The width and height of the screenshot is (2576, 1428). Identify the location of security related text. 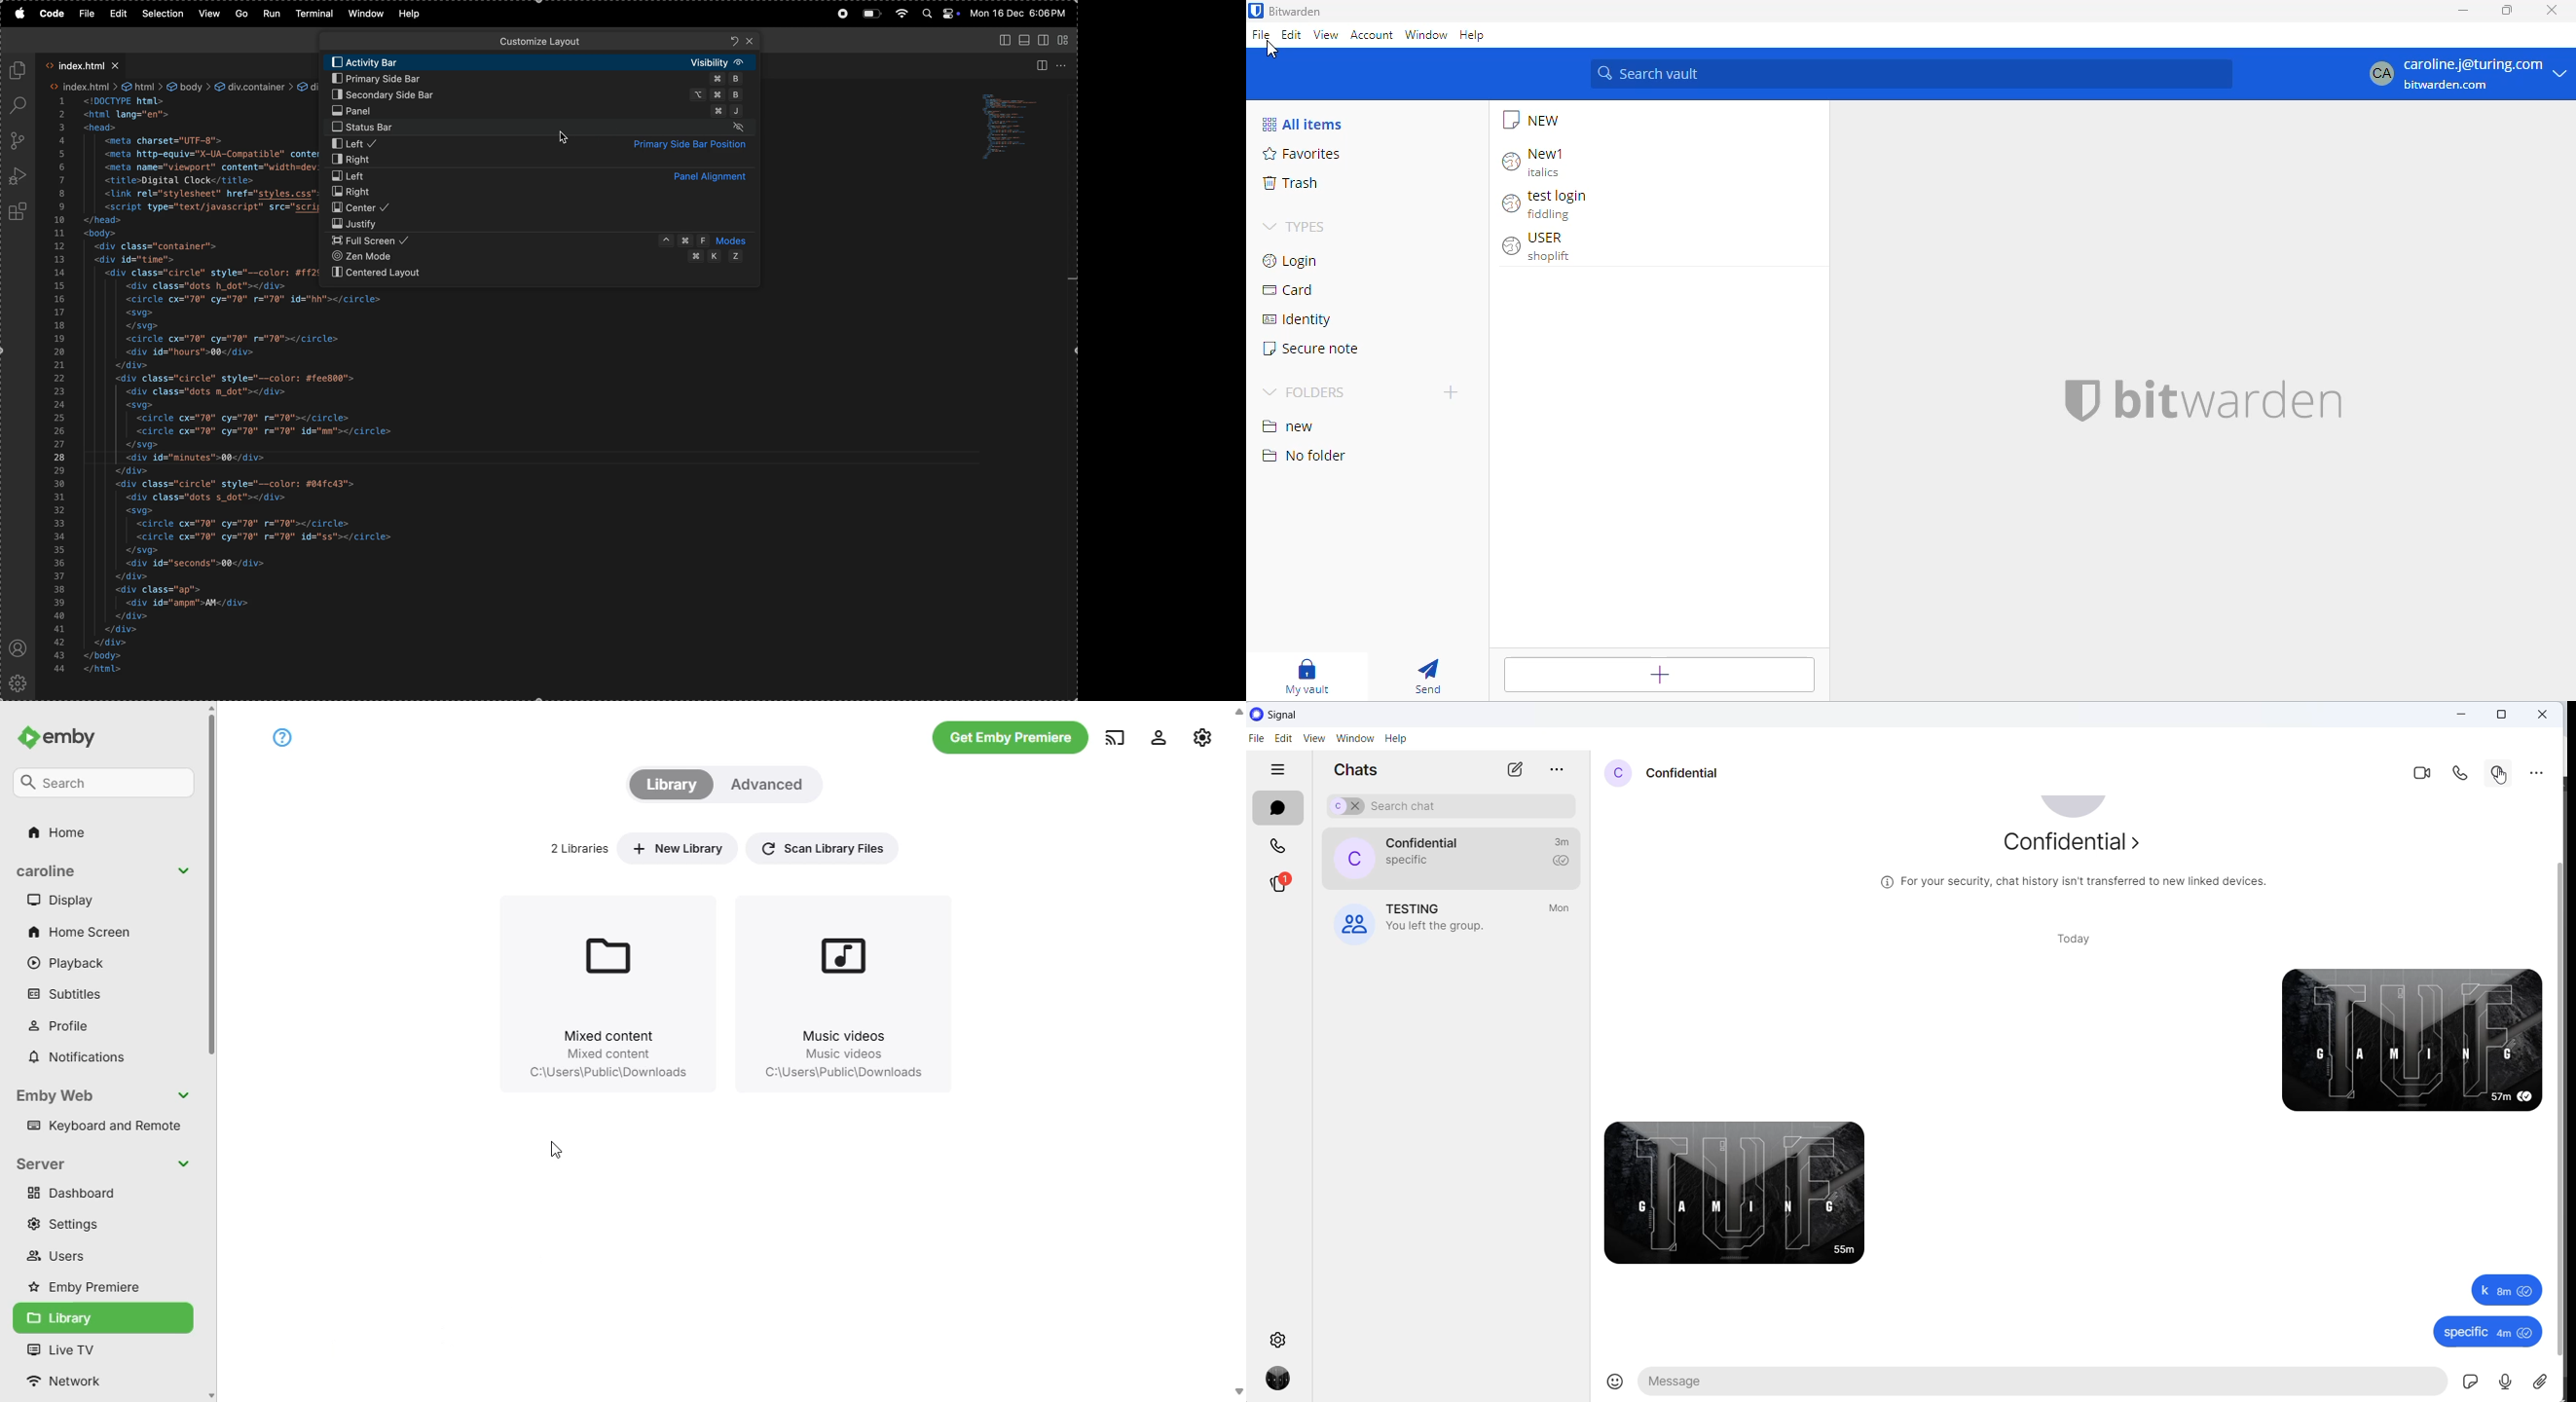
(2082, 884).